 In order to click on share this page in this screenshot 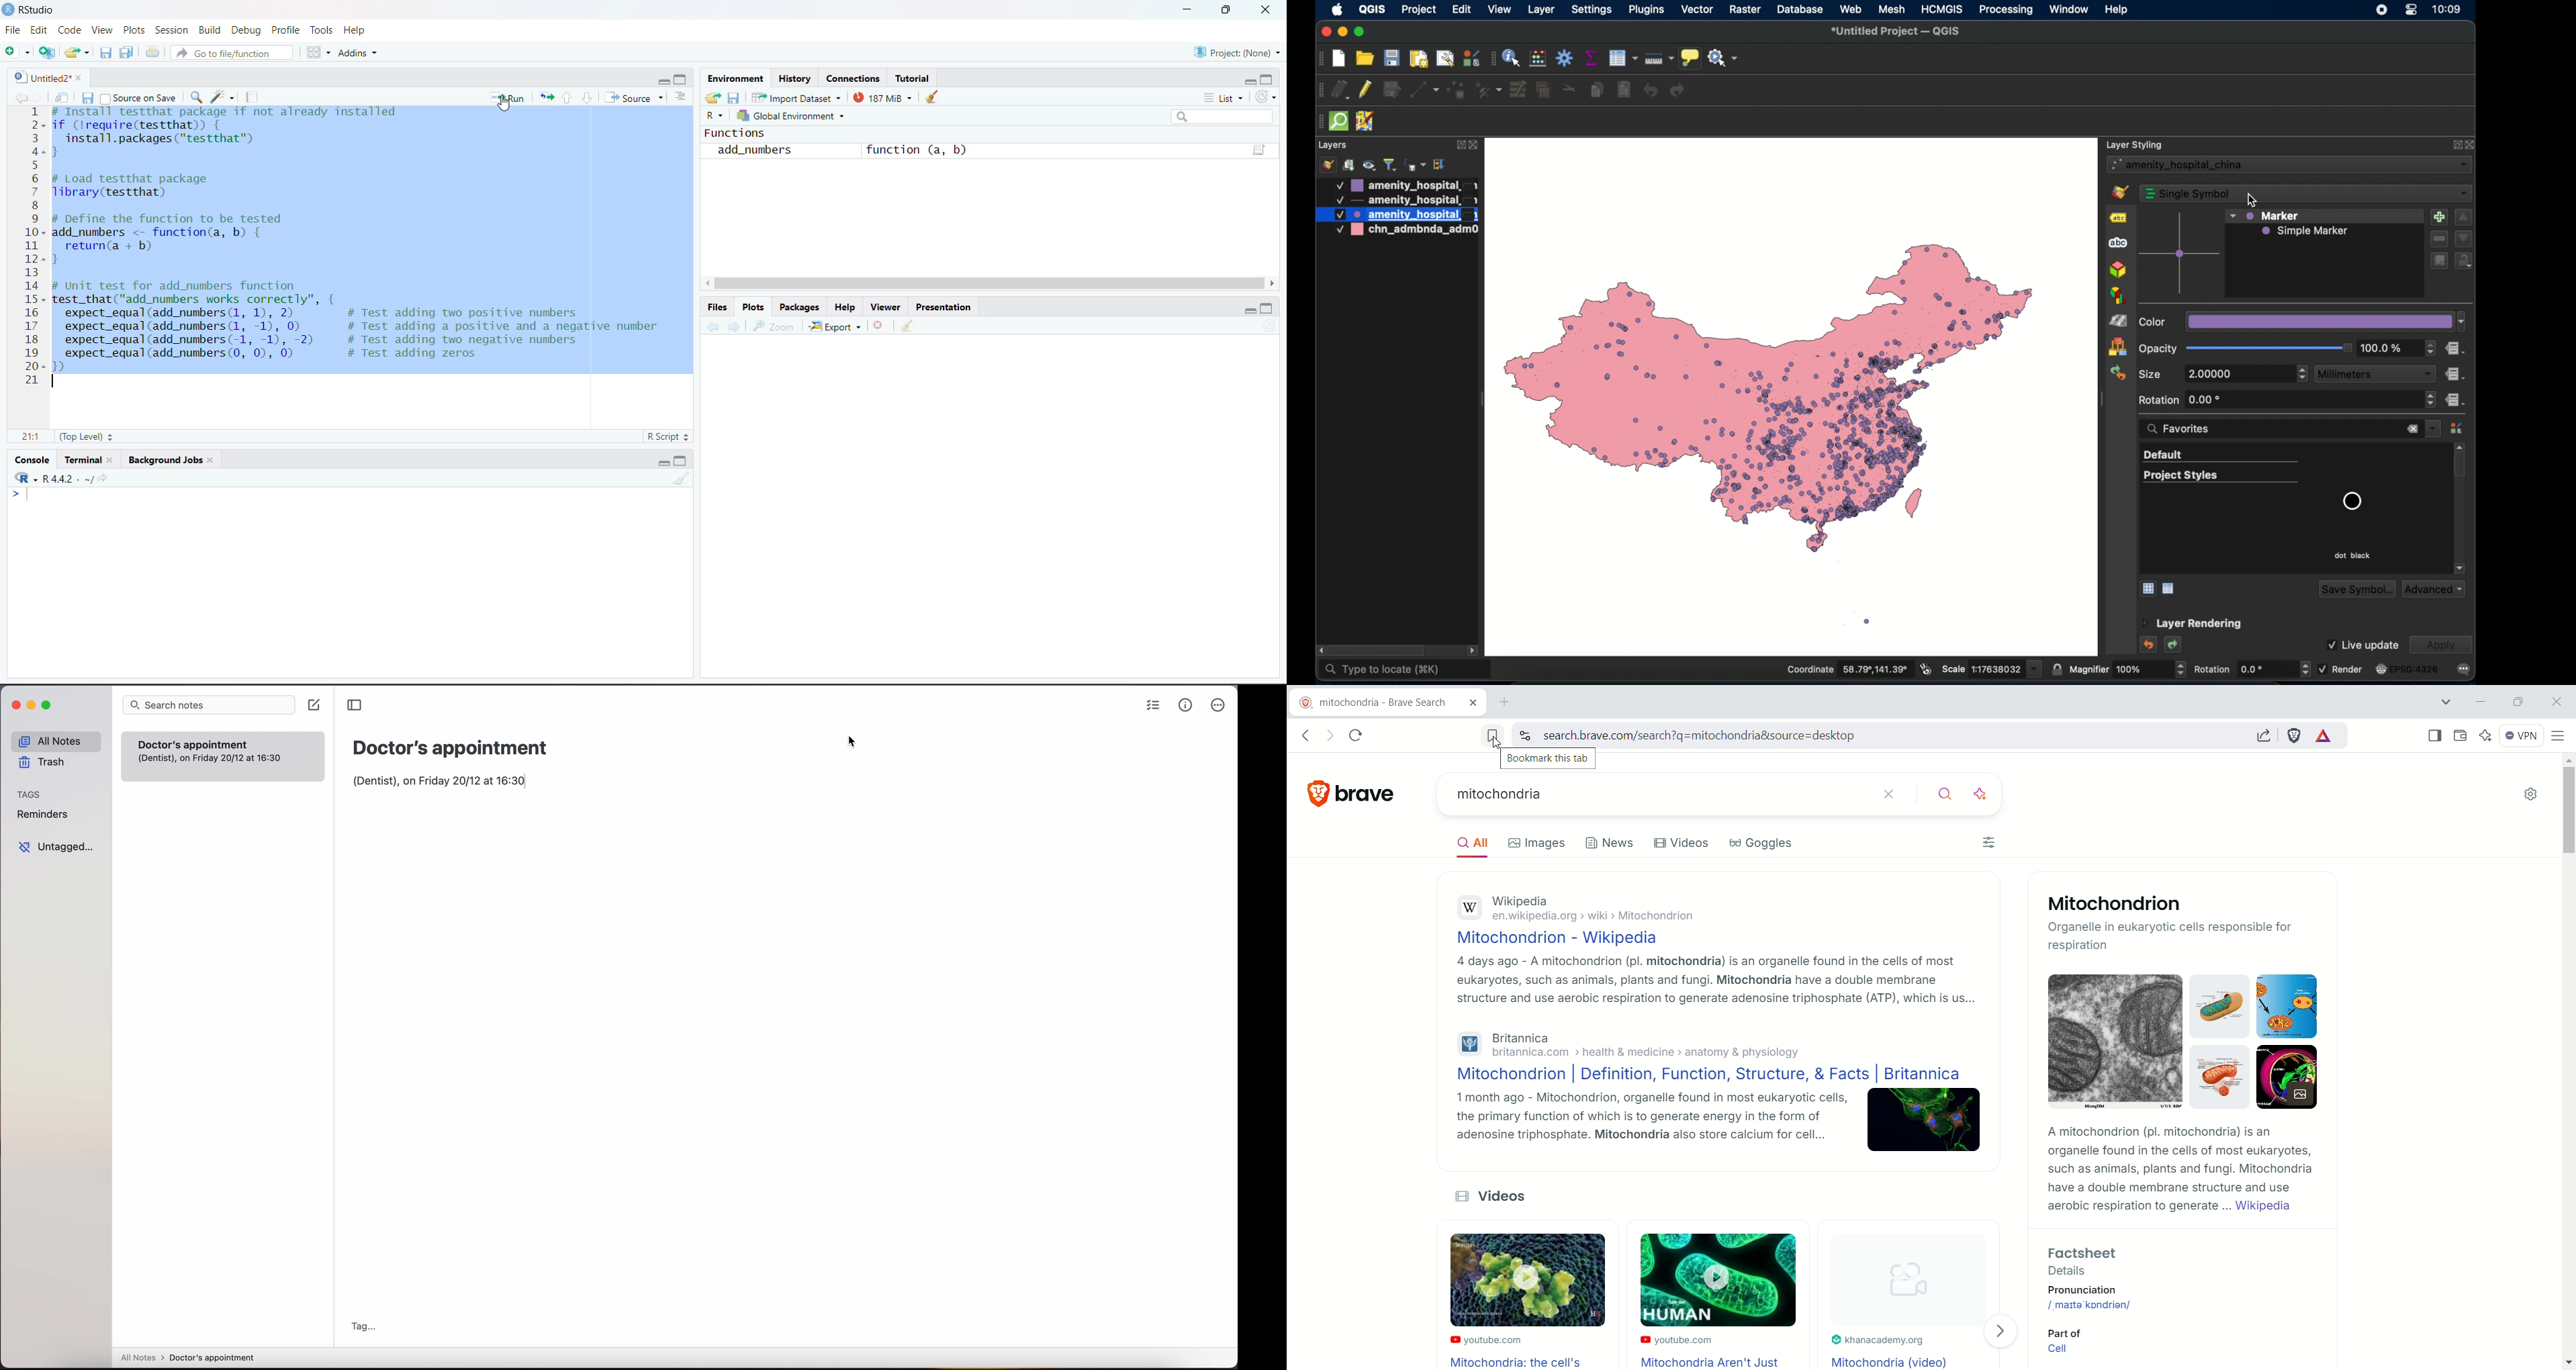, I will do `click(2268, 736)`.